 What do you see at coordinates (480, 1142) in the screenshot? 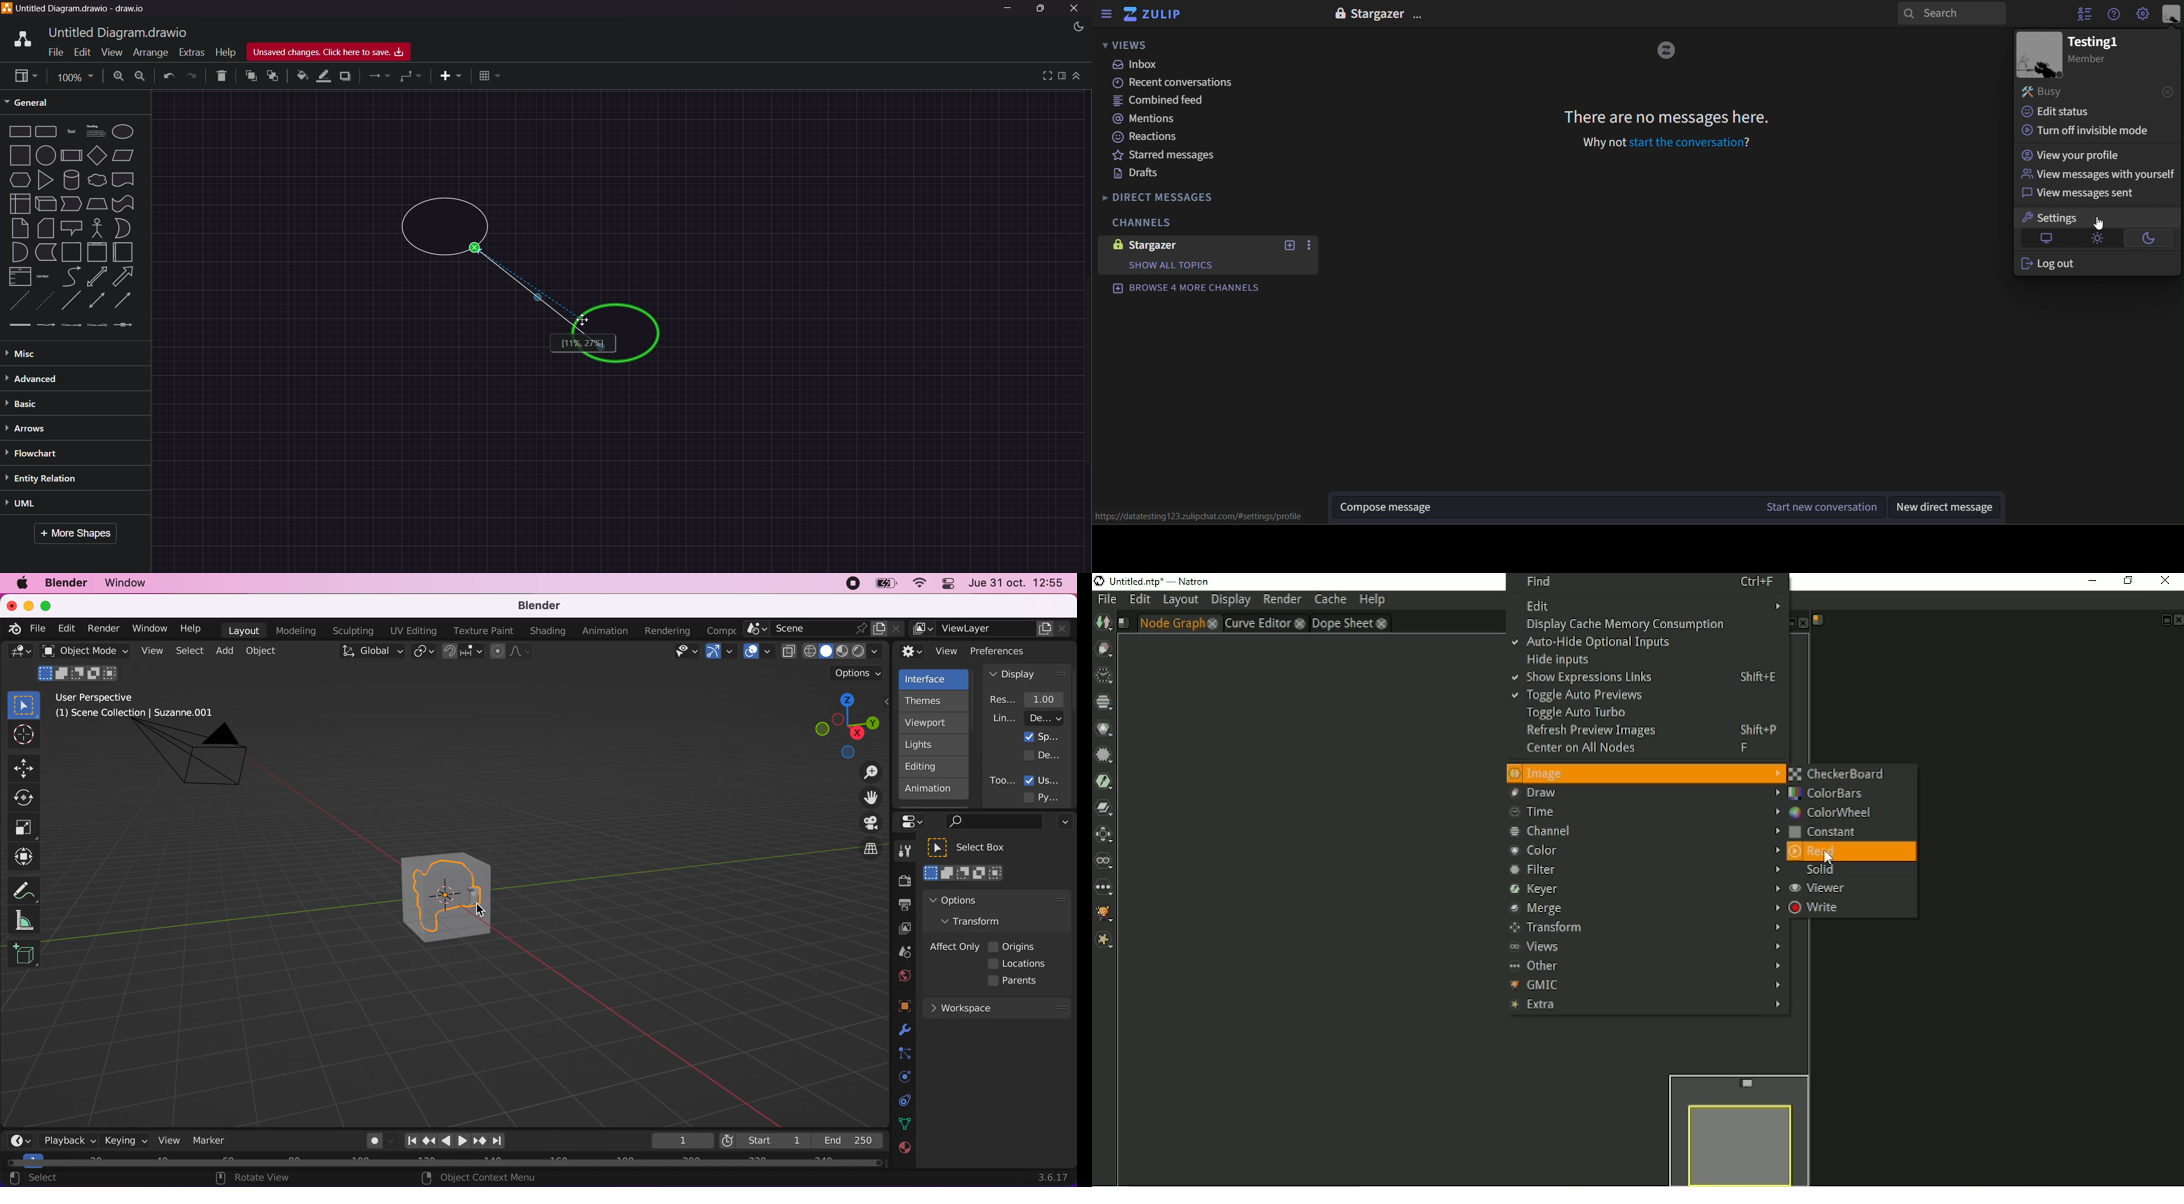
I see `jump to keyframe` at bounding box center [480, 1142].